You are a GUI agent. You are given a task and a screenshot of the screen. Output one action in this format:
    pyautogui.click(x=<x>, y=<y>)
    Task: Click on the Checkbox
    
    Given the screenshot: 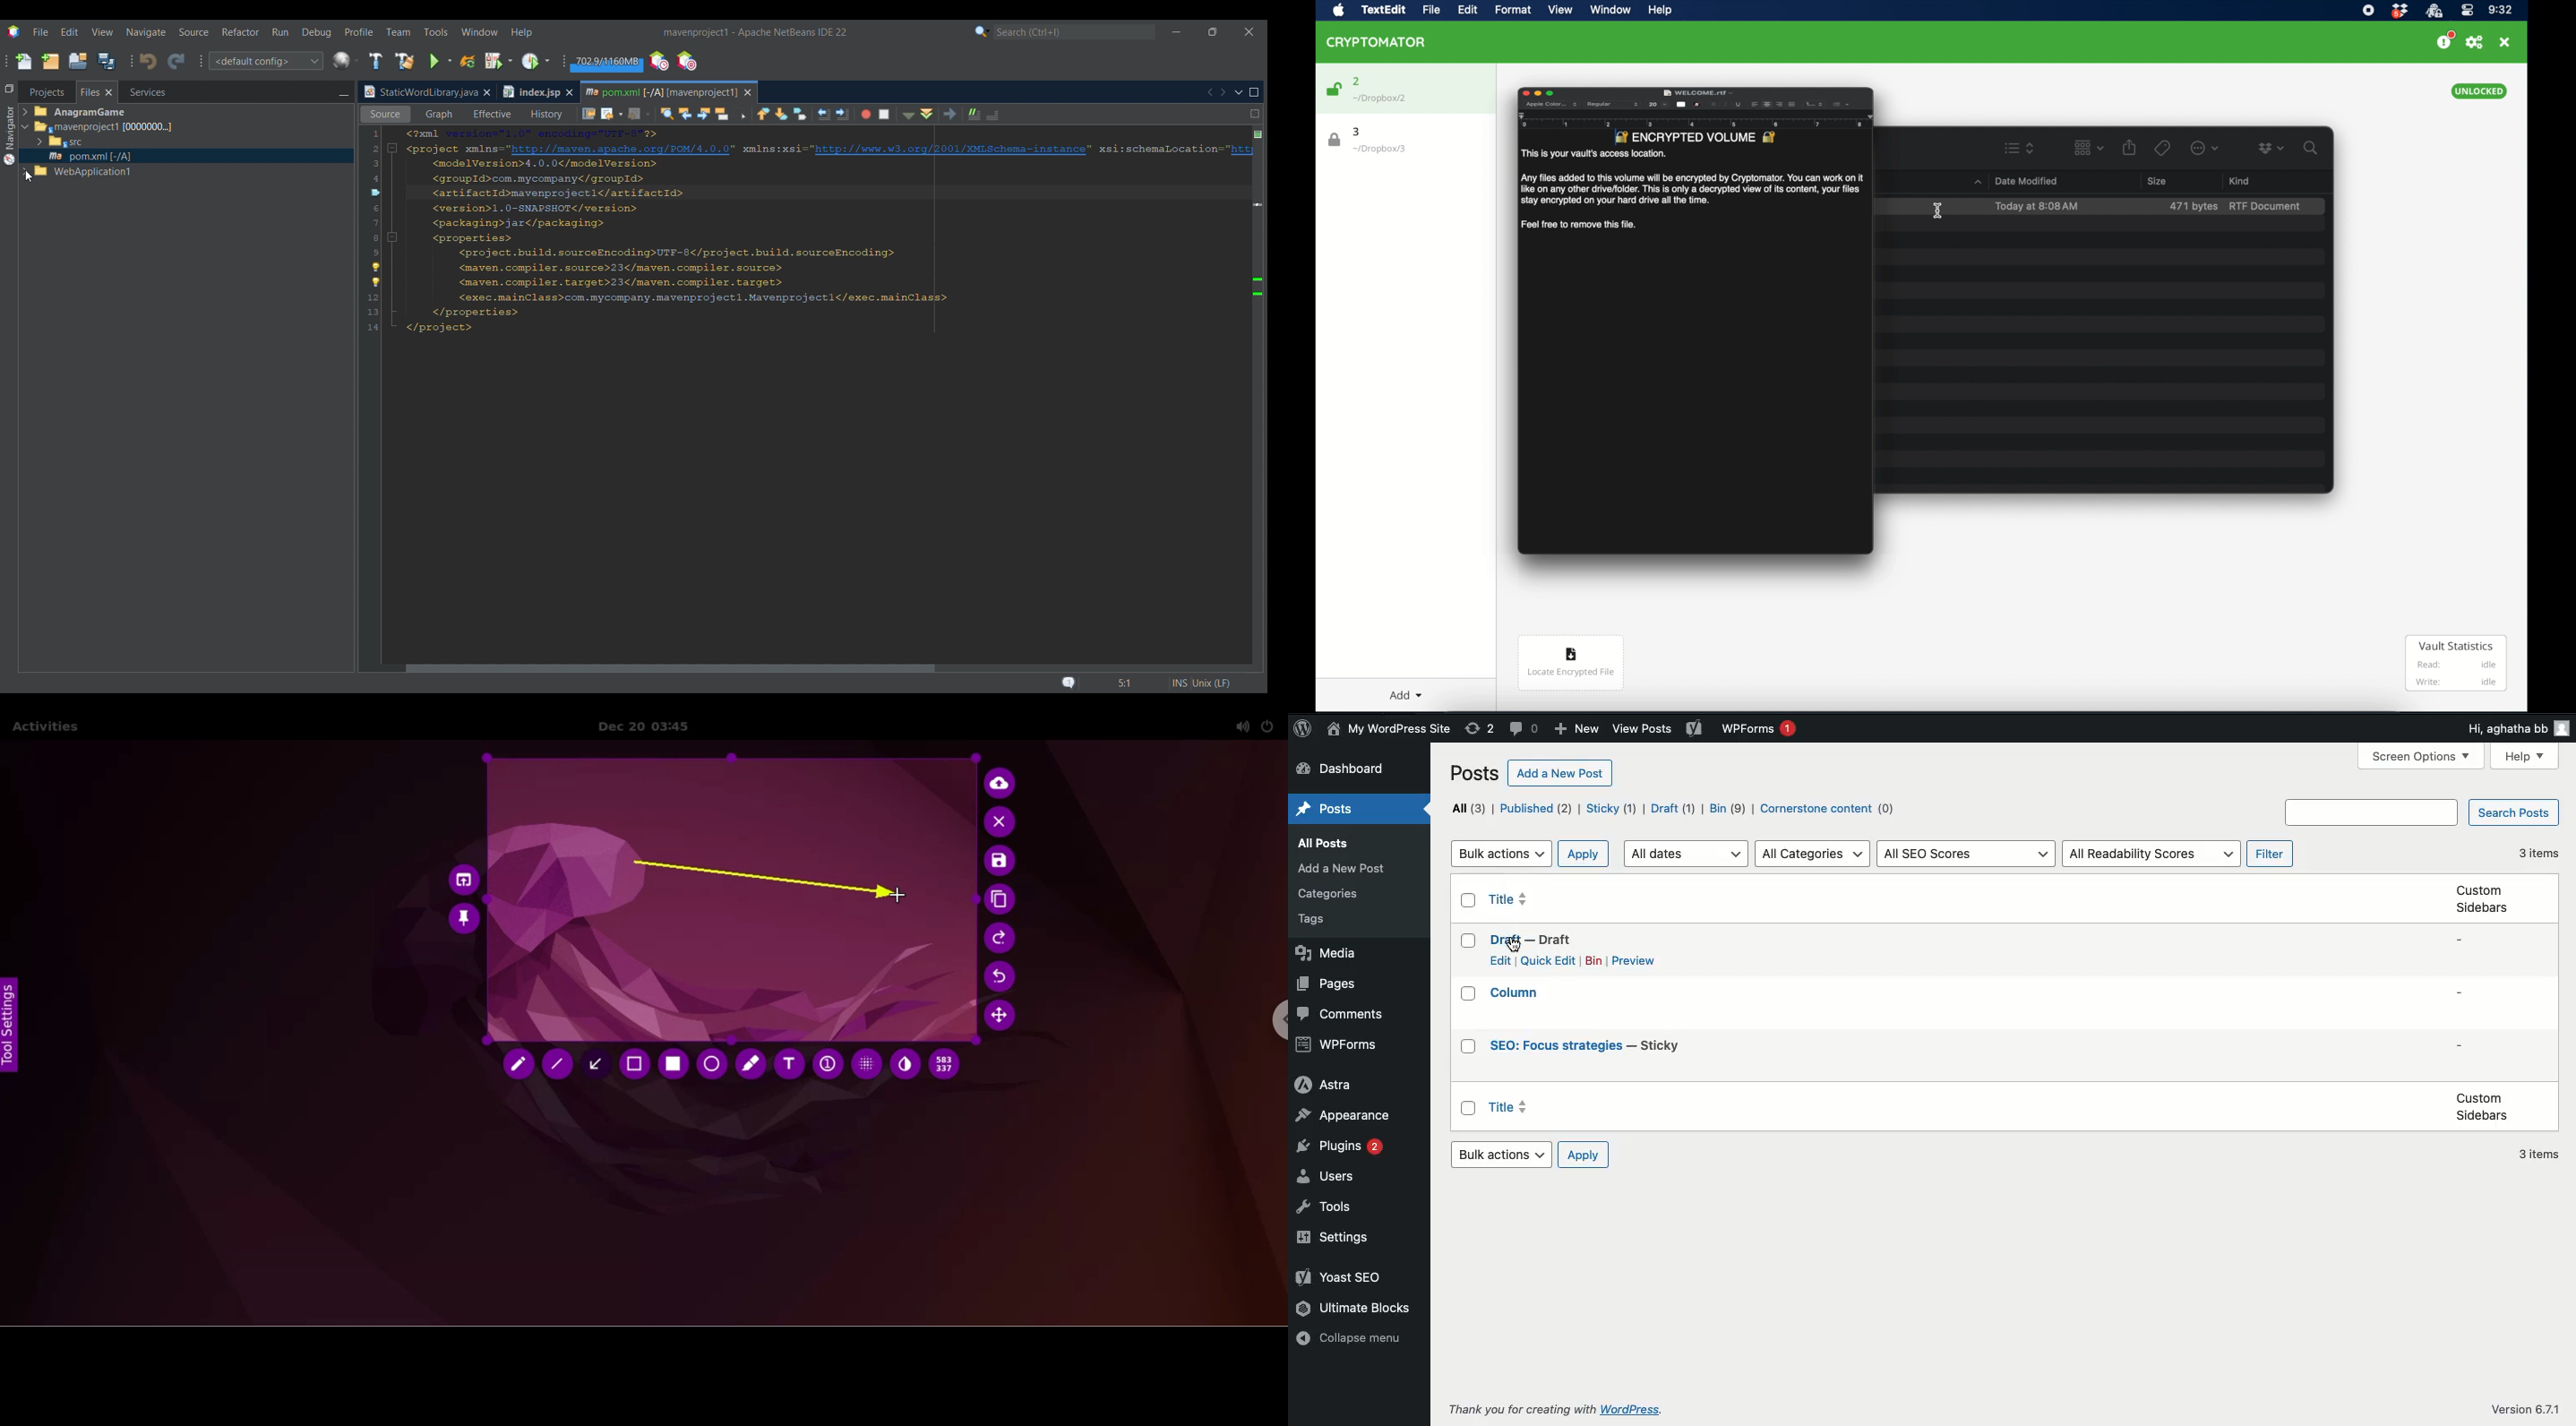 What is the action you would take?
    pyautogui.click(x=1470, y=1046)
    